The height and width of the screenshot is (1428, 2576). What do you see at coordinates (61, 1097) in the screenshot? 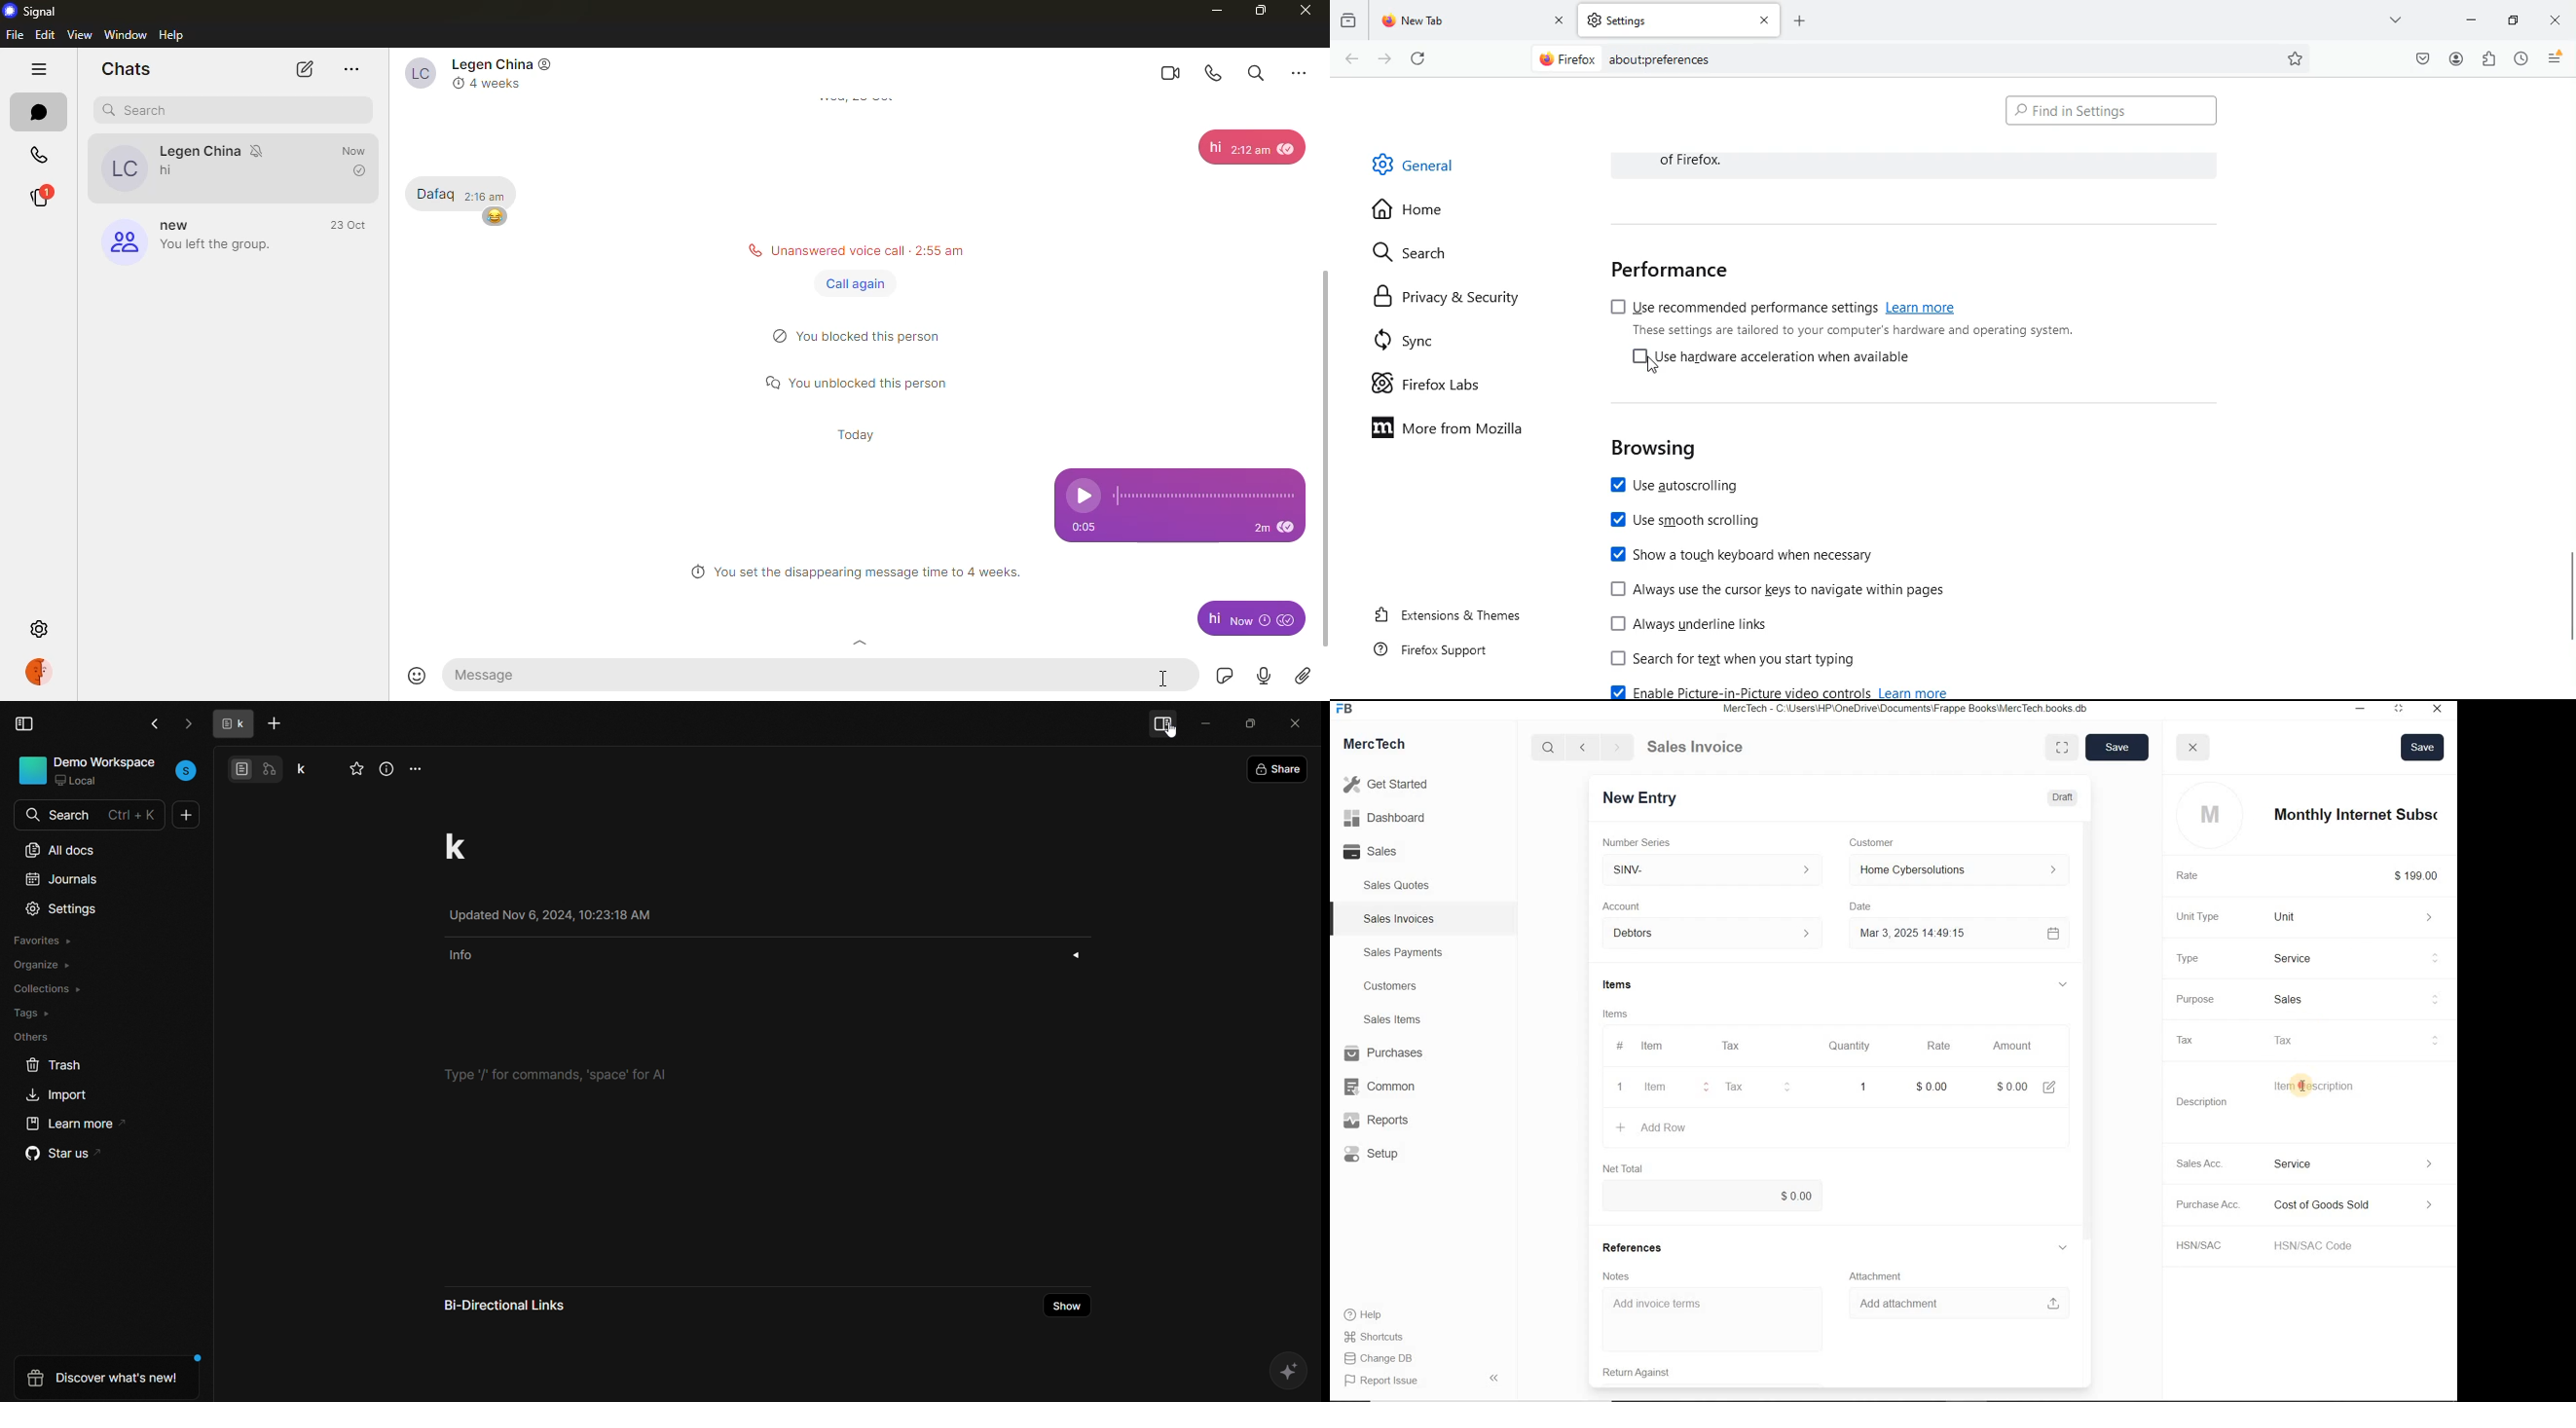
I see `import` at bounding box center [61, 1097].